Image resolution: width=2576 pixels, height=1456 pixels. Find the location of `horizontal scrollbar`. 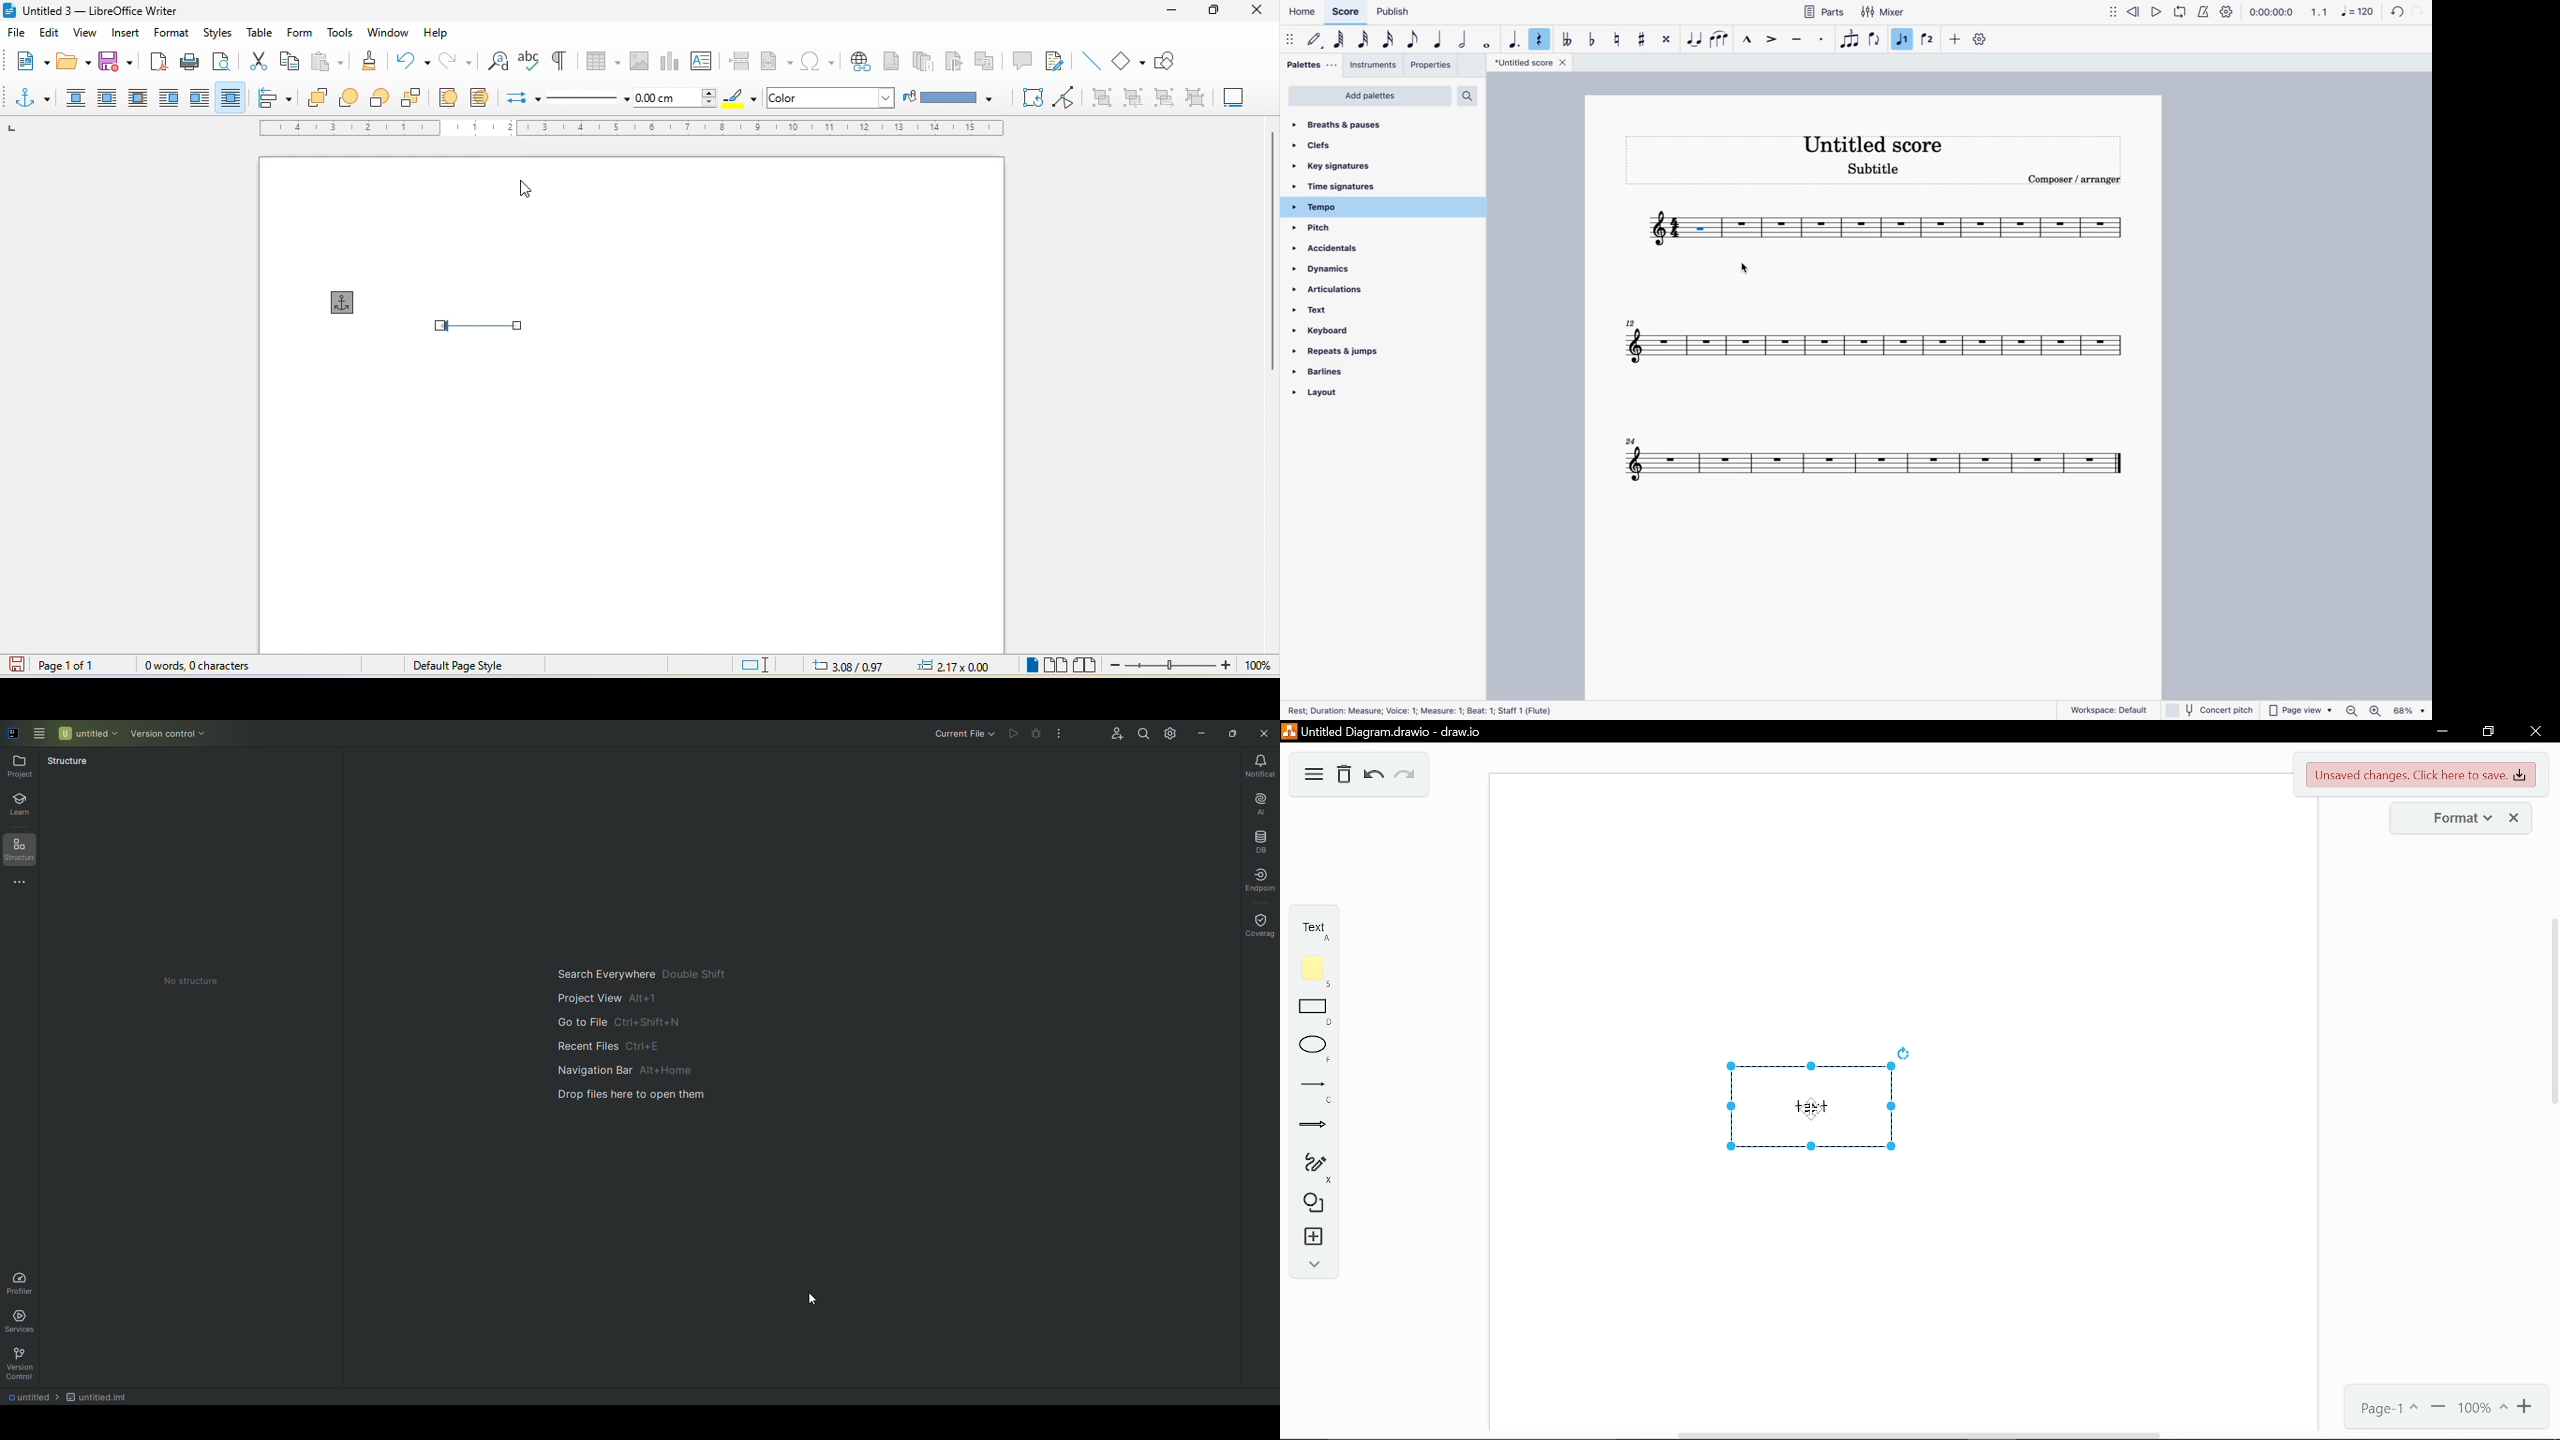

horizontal scrollbar is located at coordinates (1912, 1435).